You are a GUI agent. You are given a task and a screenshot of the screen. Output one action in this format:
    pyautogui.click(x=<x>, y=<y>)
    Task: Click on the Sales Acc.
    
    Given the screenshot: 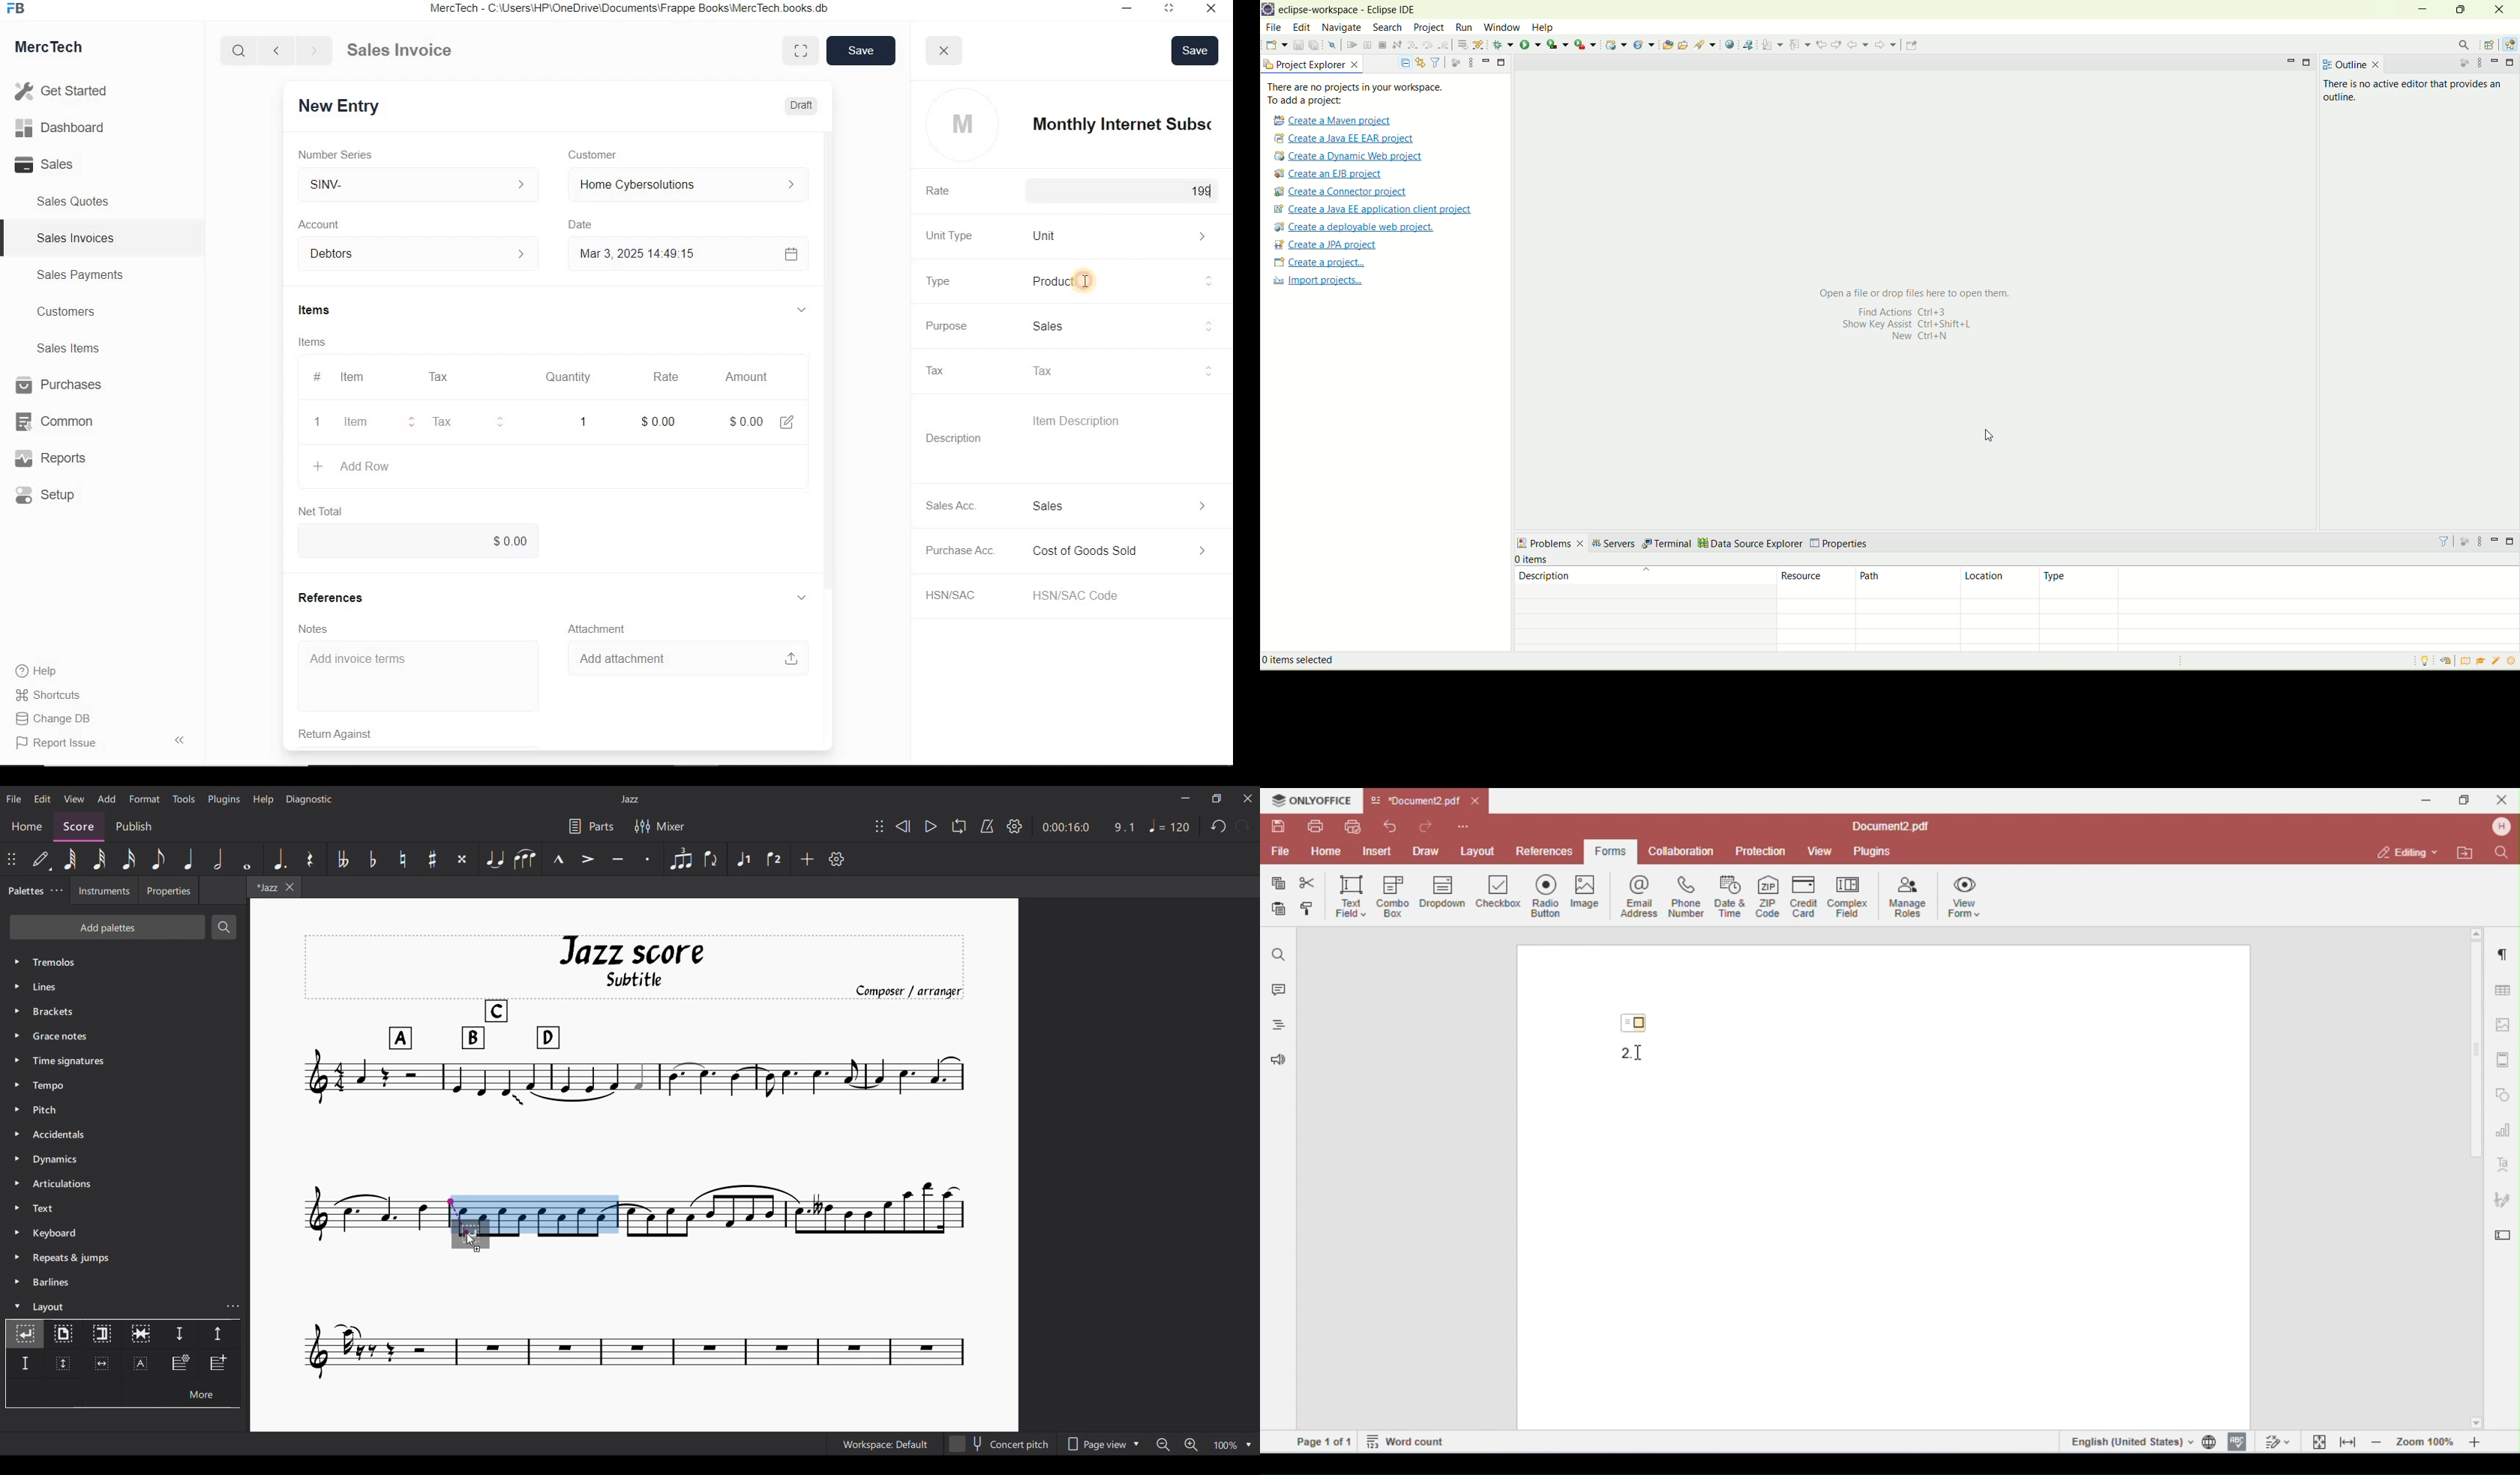 What is the action you would take?
    pyautogui.click(x=954, y=505)
    